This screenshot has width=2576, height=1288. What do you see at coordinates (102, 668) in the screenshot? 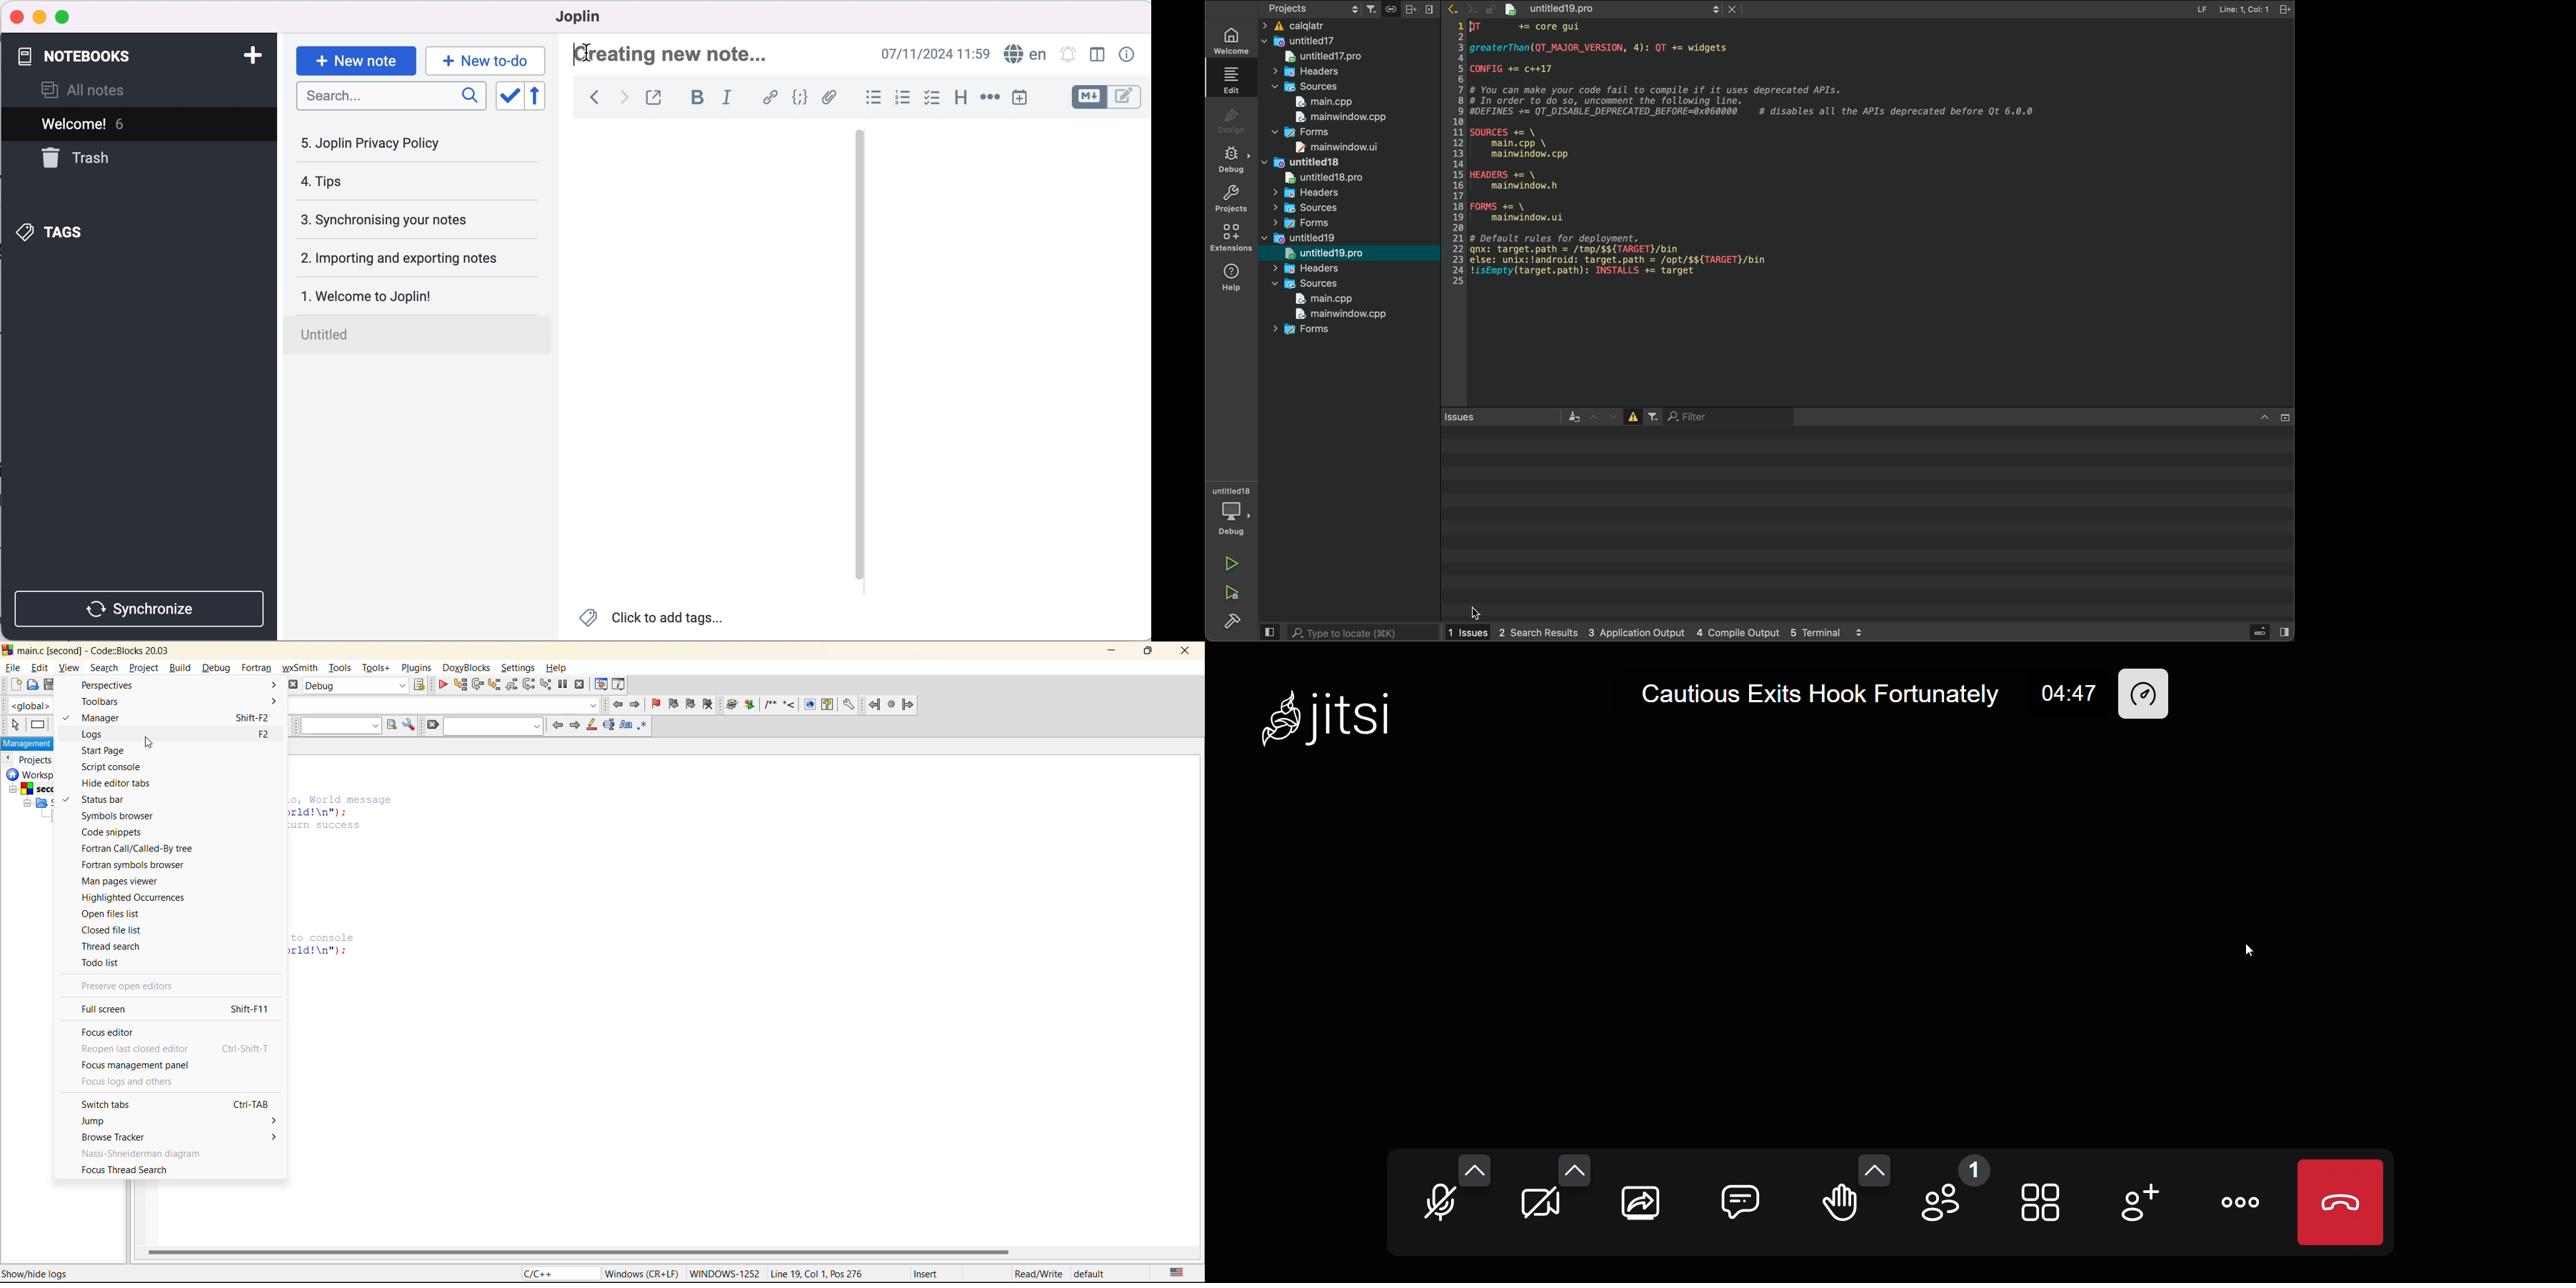
I see `search` at bounding box center [102, 668].